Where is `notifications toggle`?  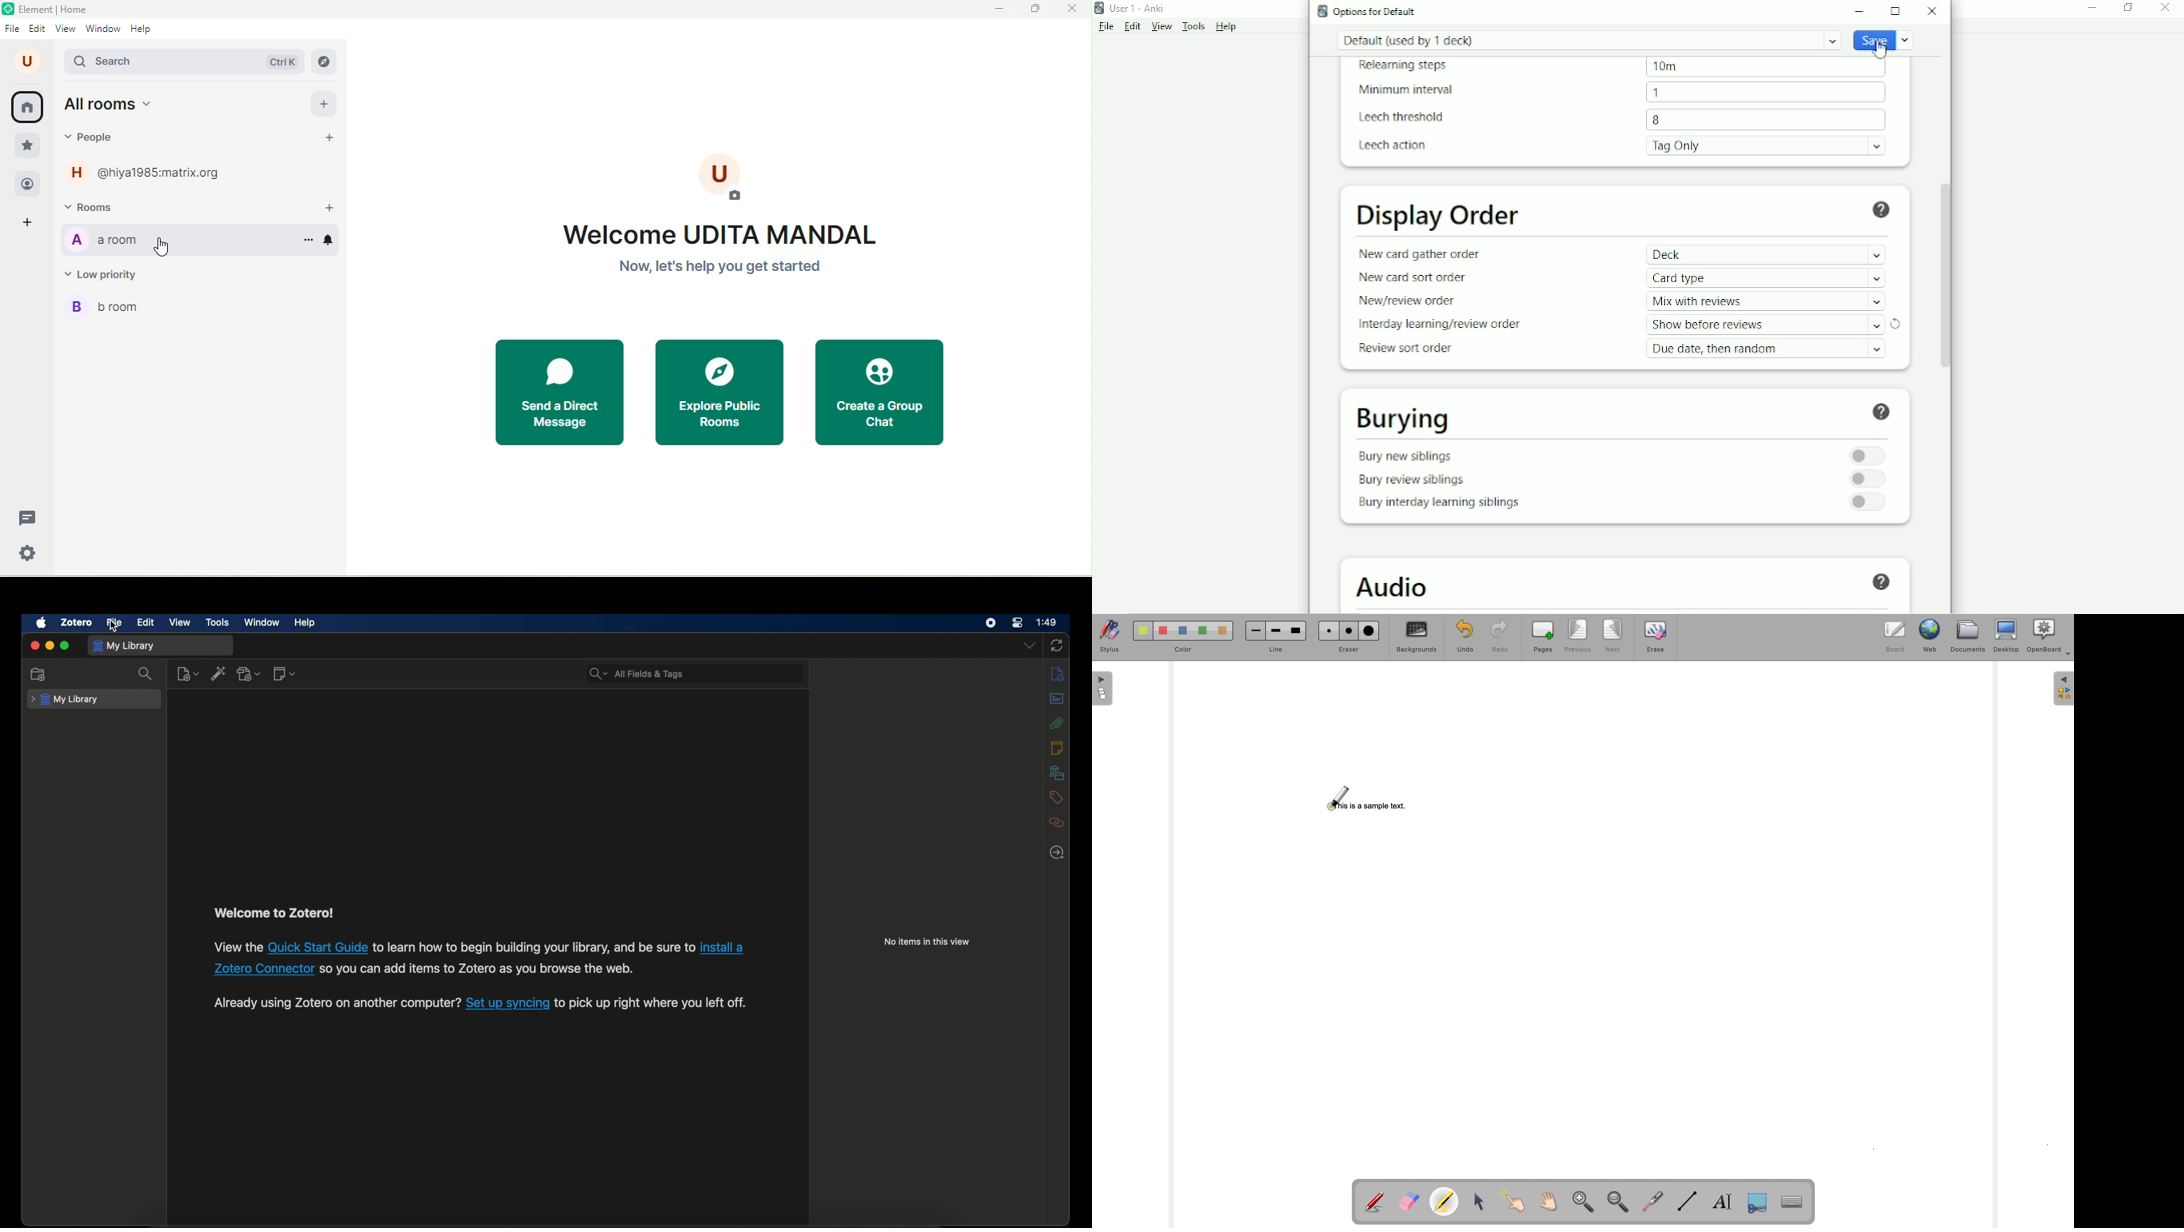 notifications toggle is located at coordinates (330, 239).